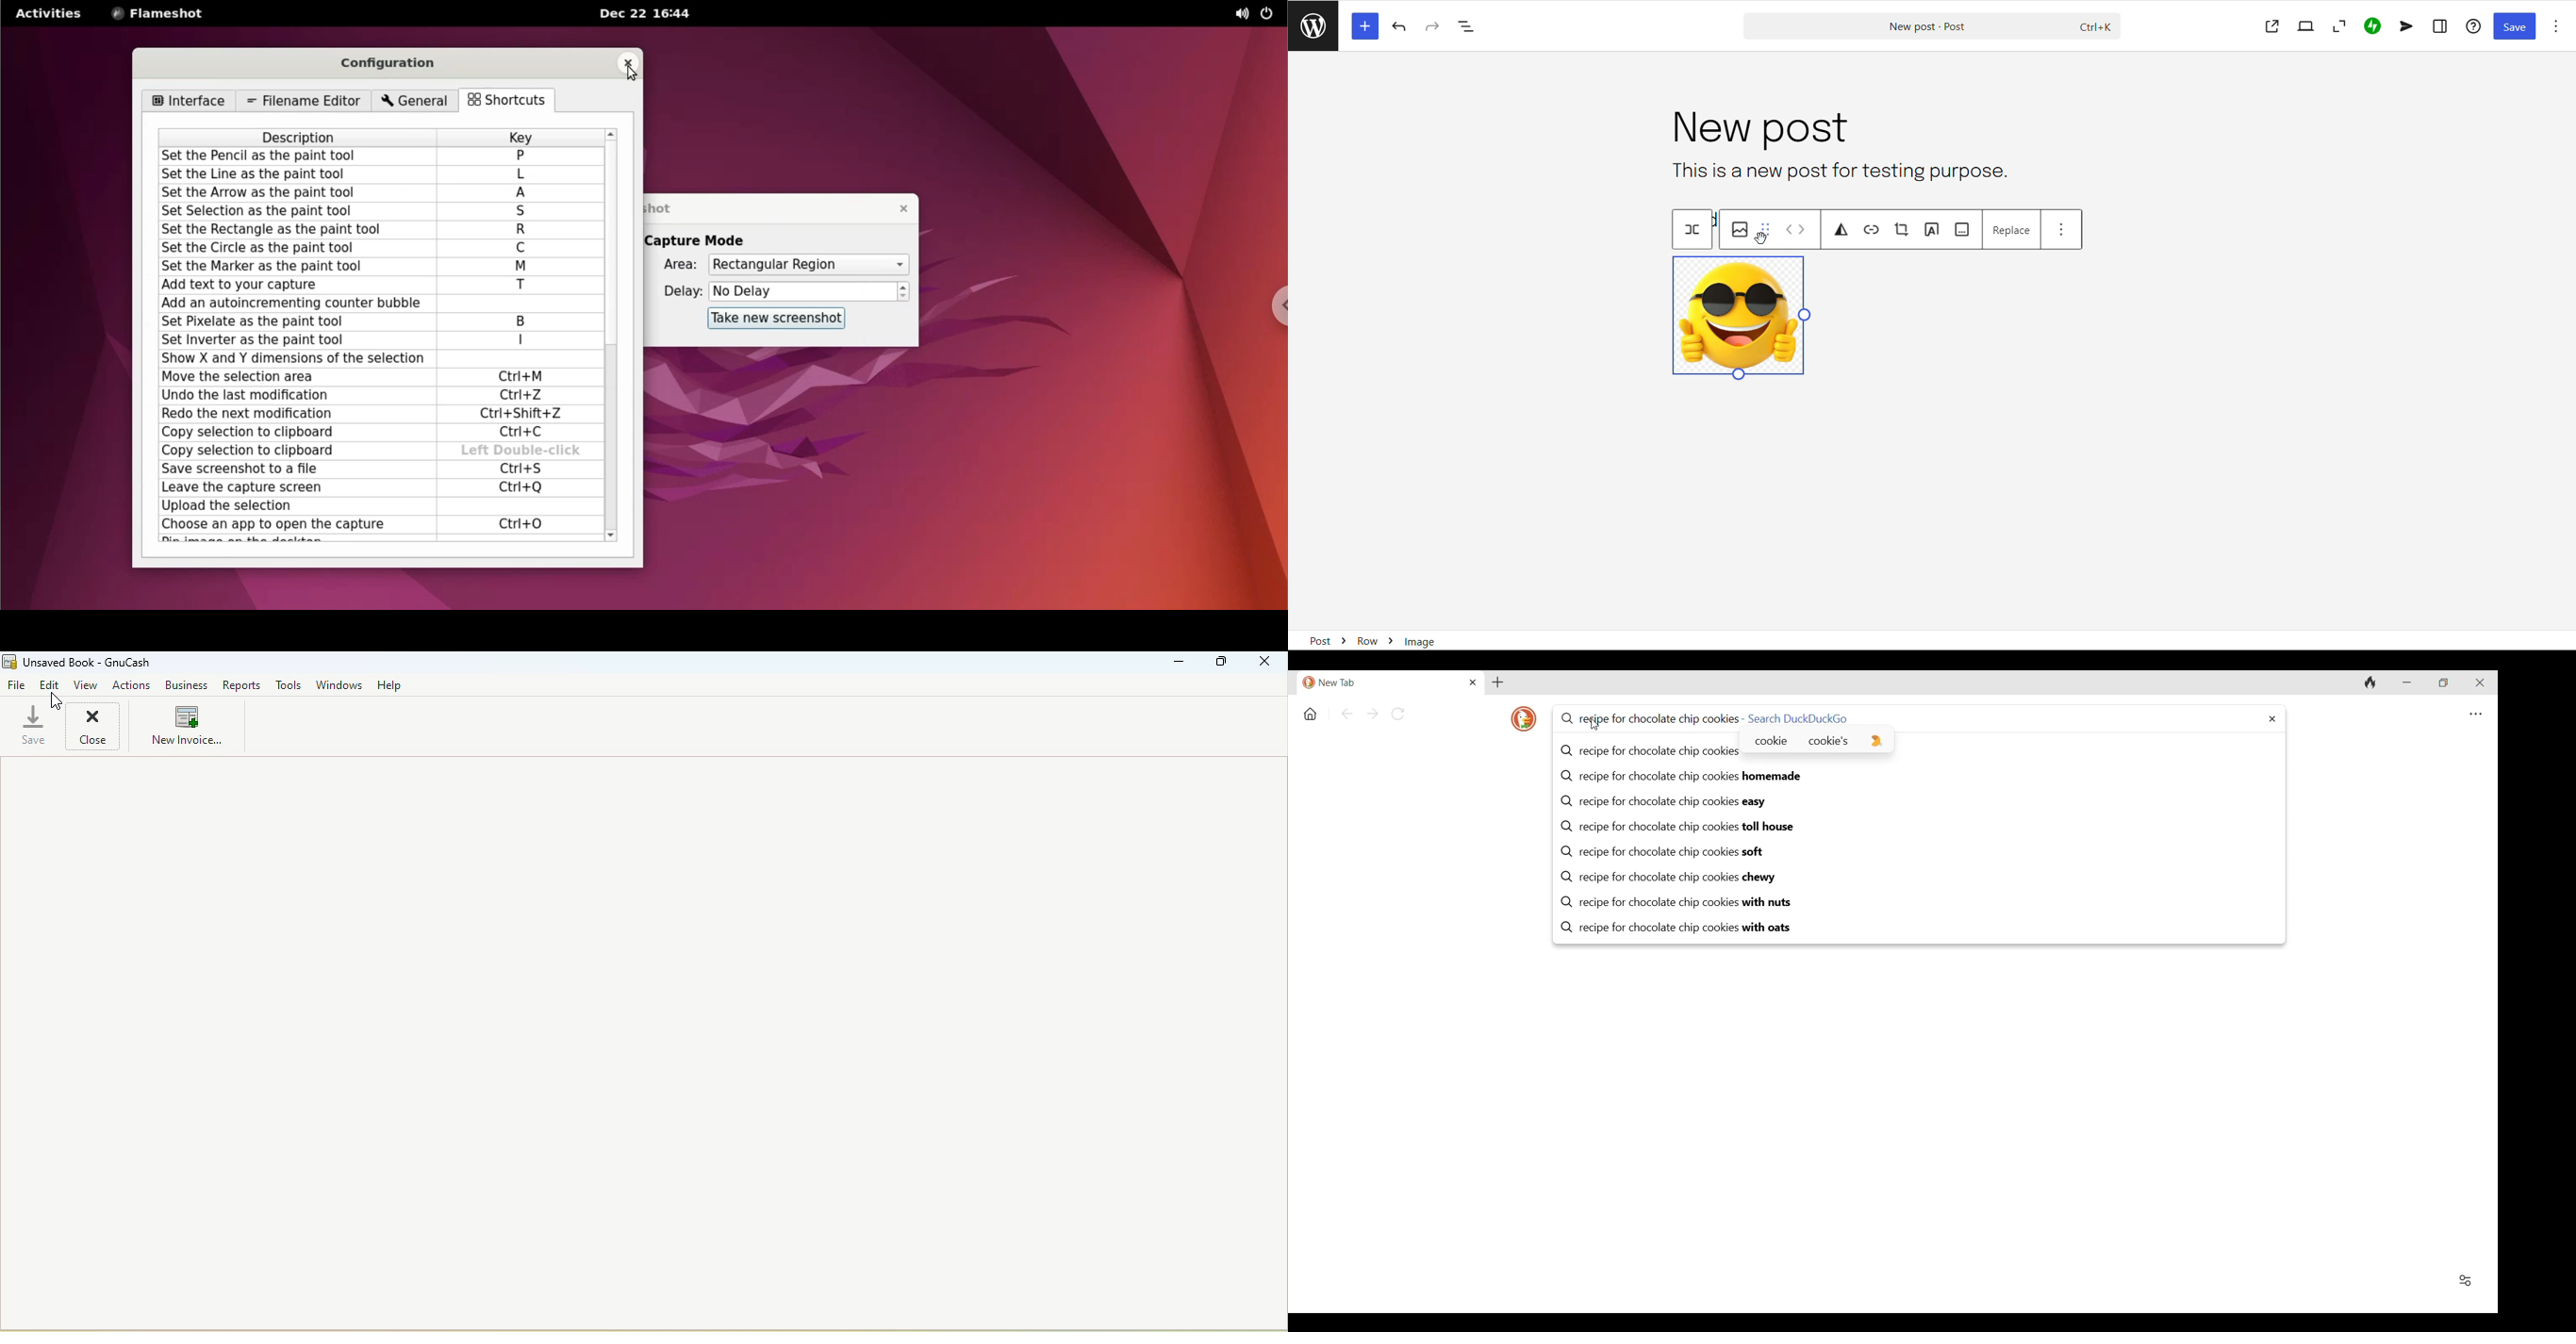 The height and width of the screenshot is (1344, 2576). I want to click on options, so click(2556, 26).